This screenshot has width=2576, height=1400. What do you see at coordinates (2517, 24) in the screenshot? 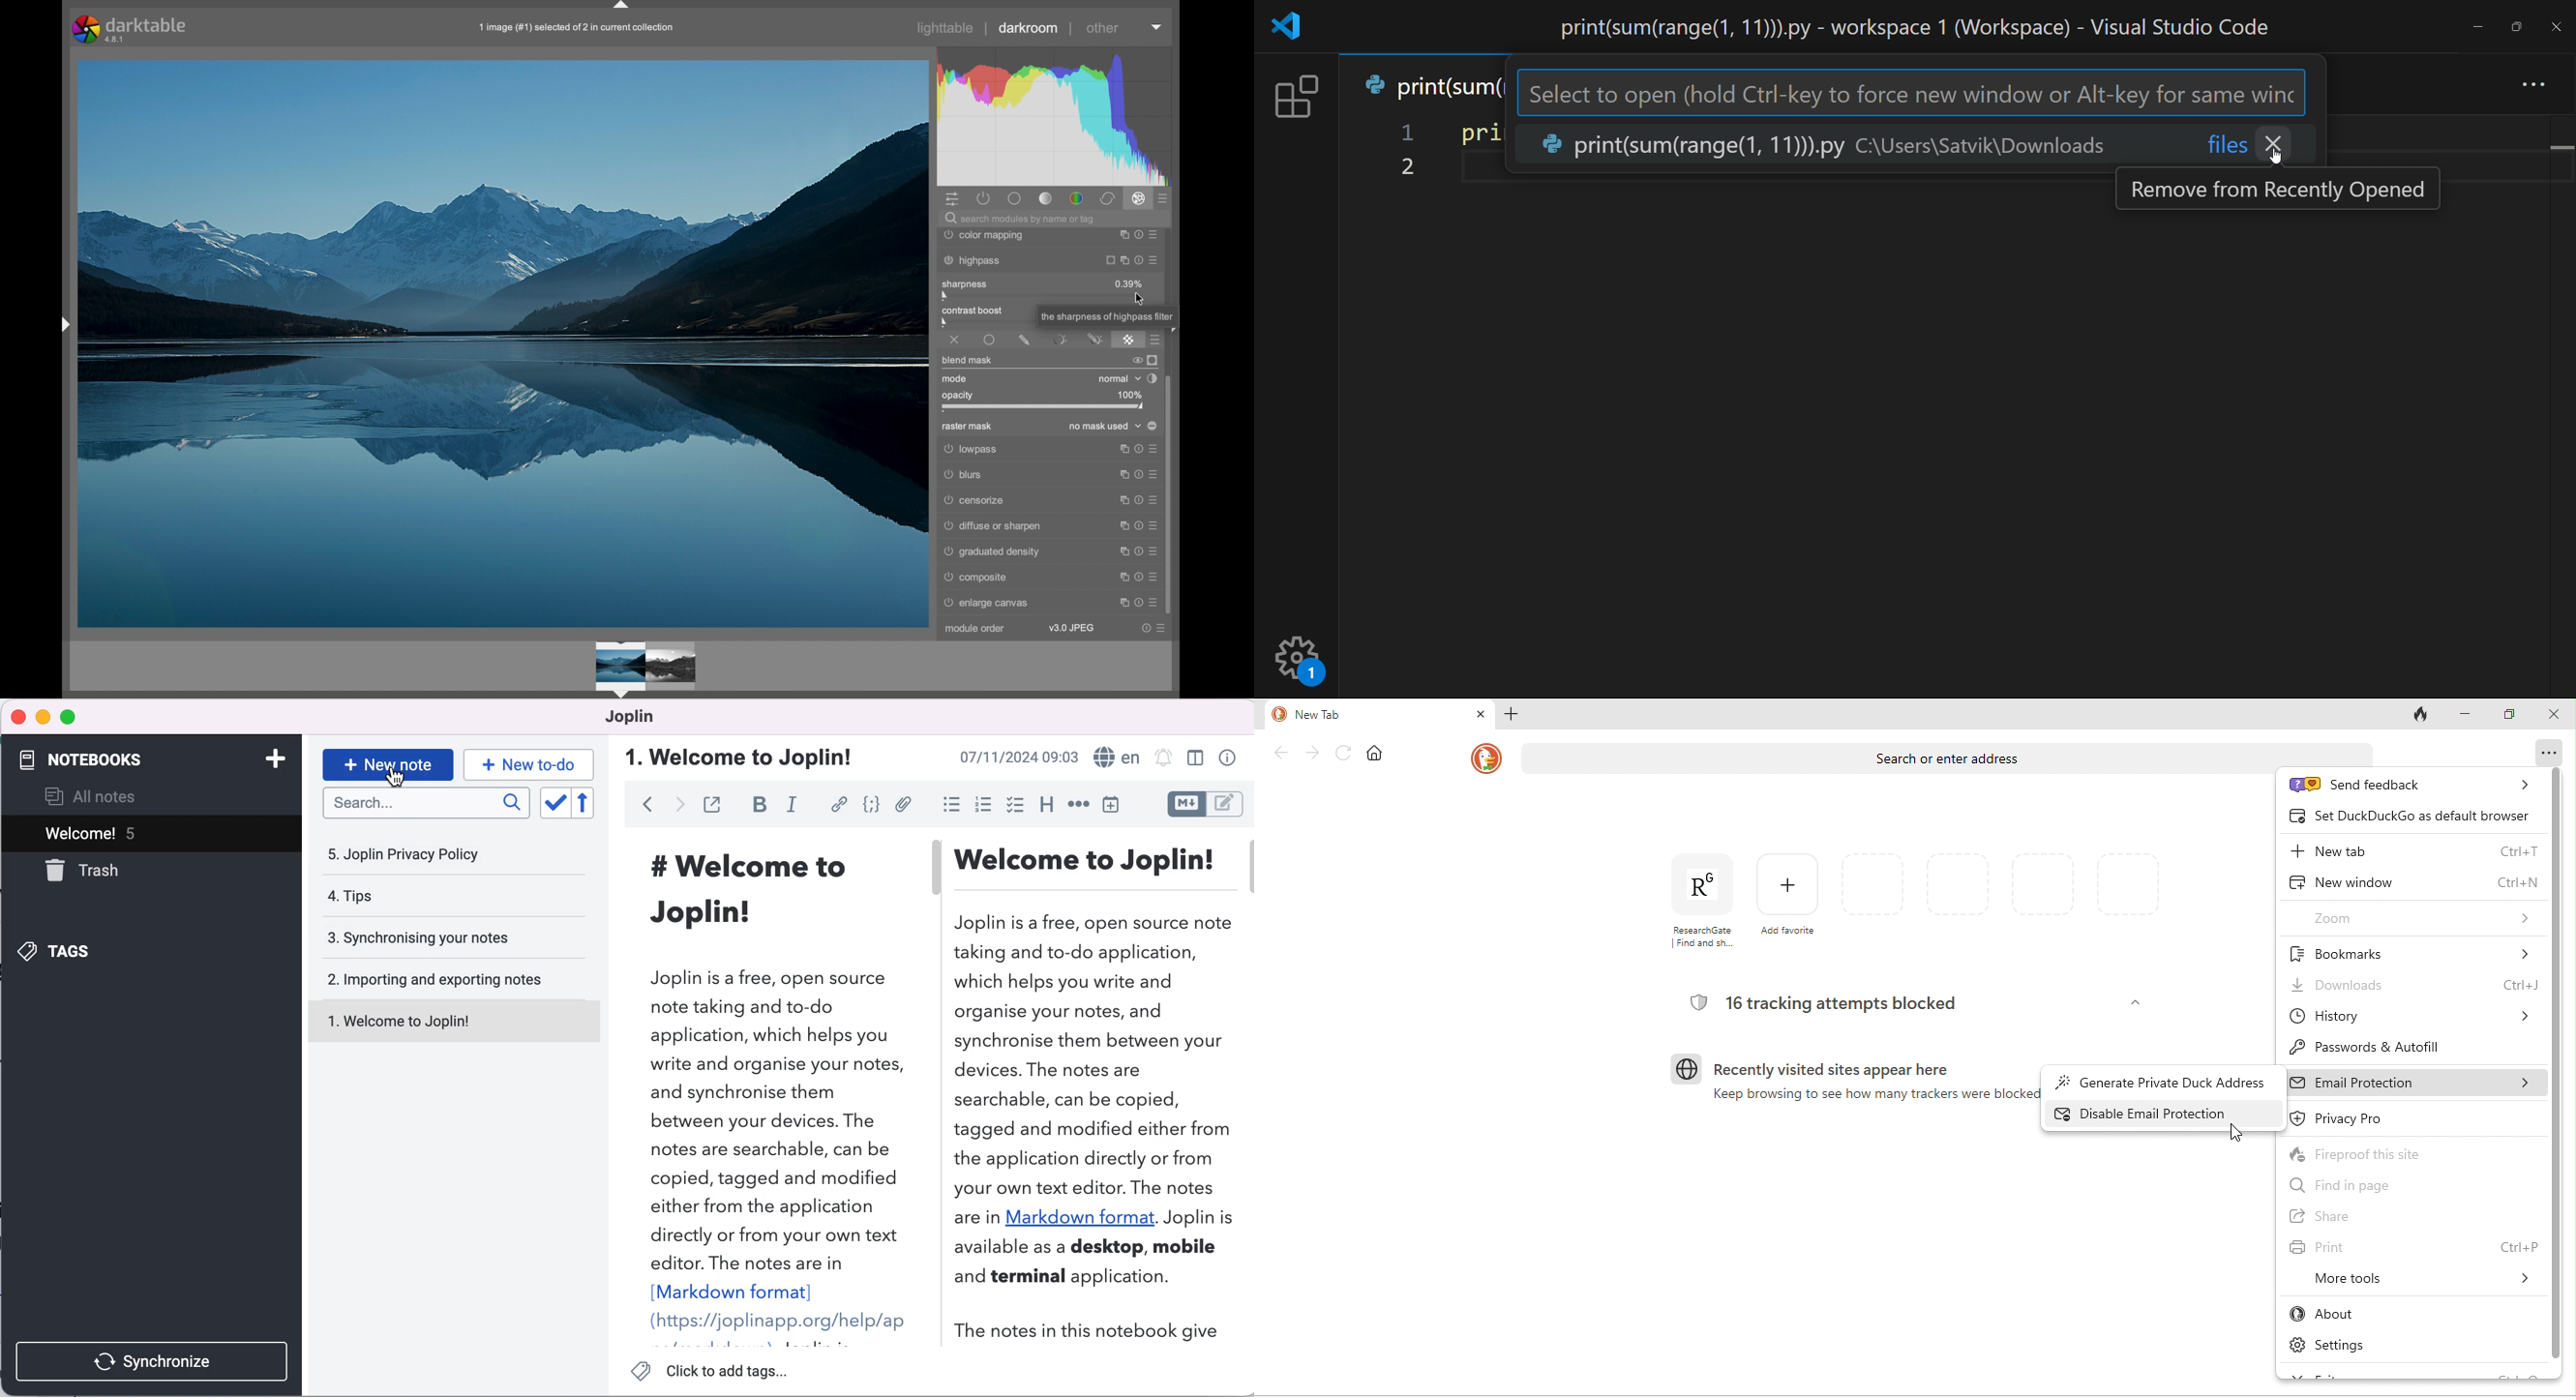
I see `maximize` at bounding box center [2517, 24].